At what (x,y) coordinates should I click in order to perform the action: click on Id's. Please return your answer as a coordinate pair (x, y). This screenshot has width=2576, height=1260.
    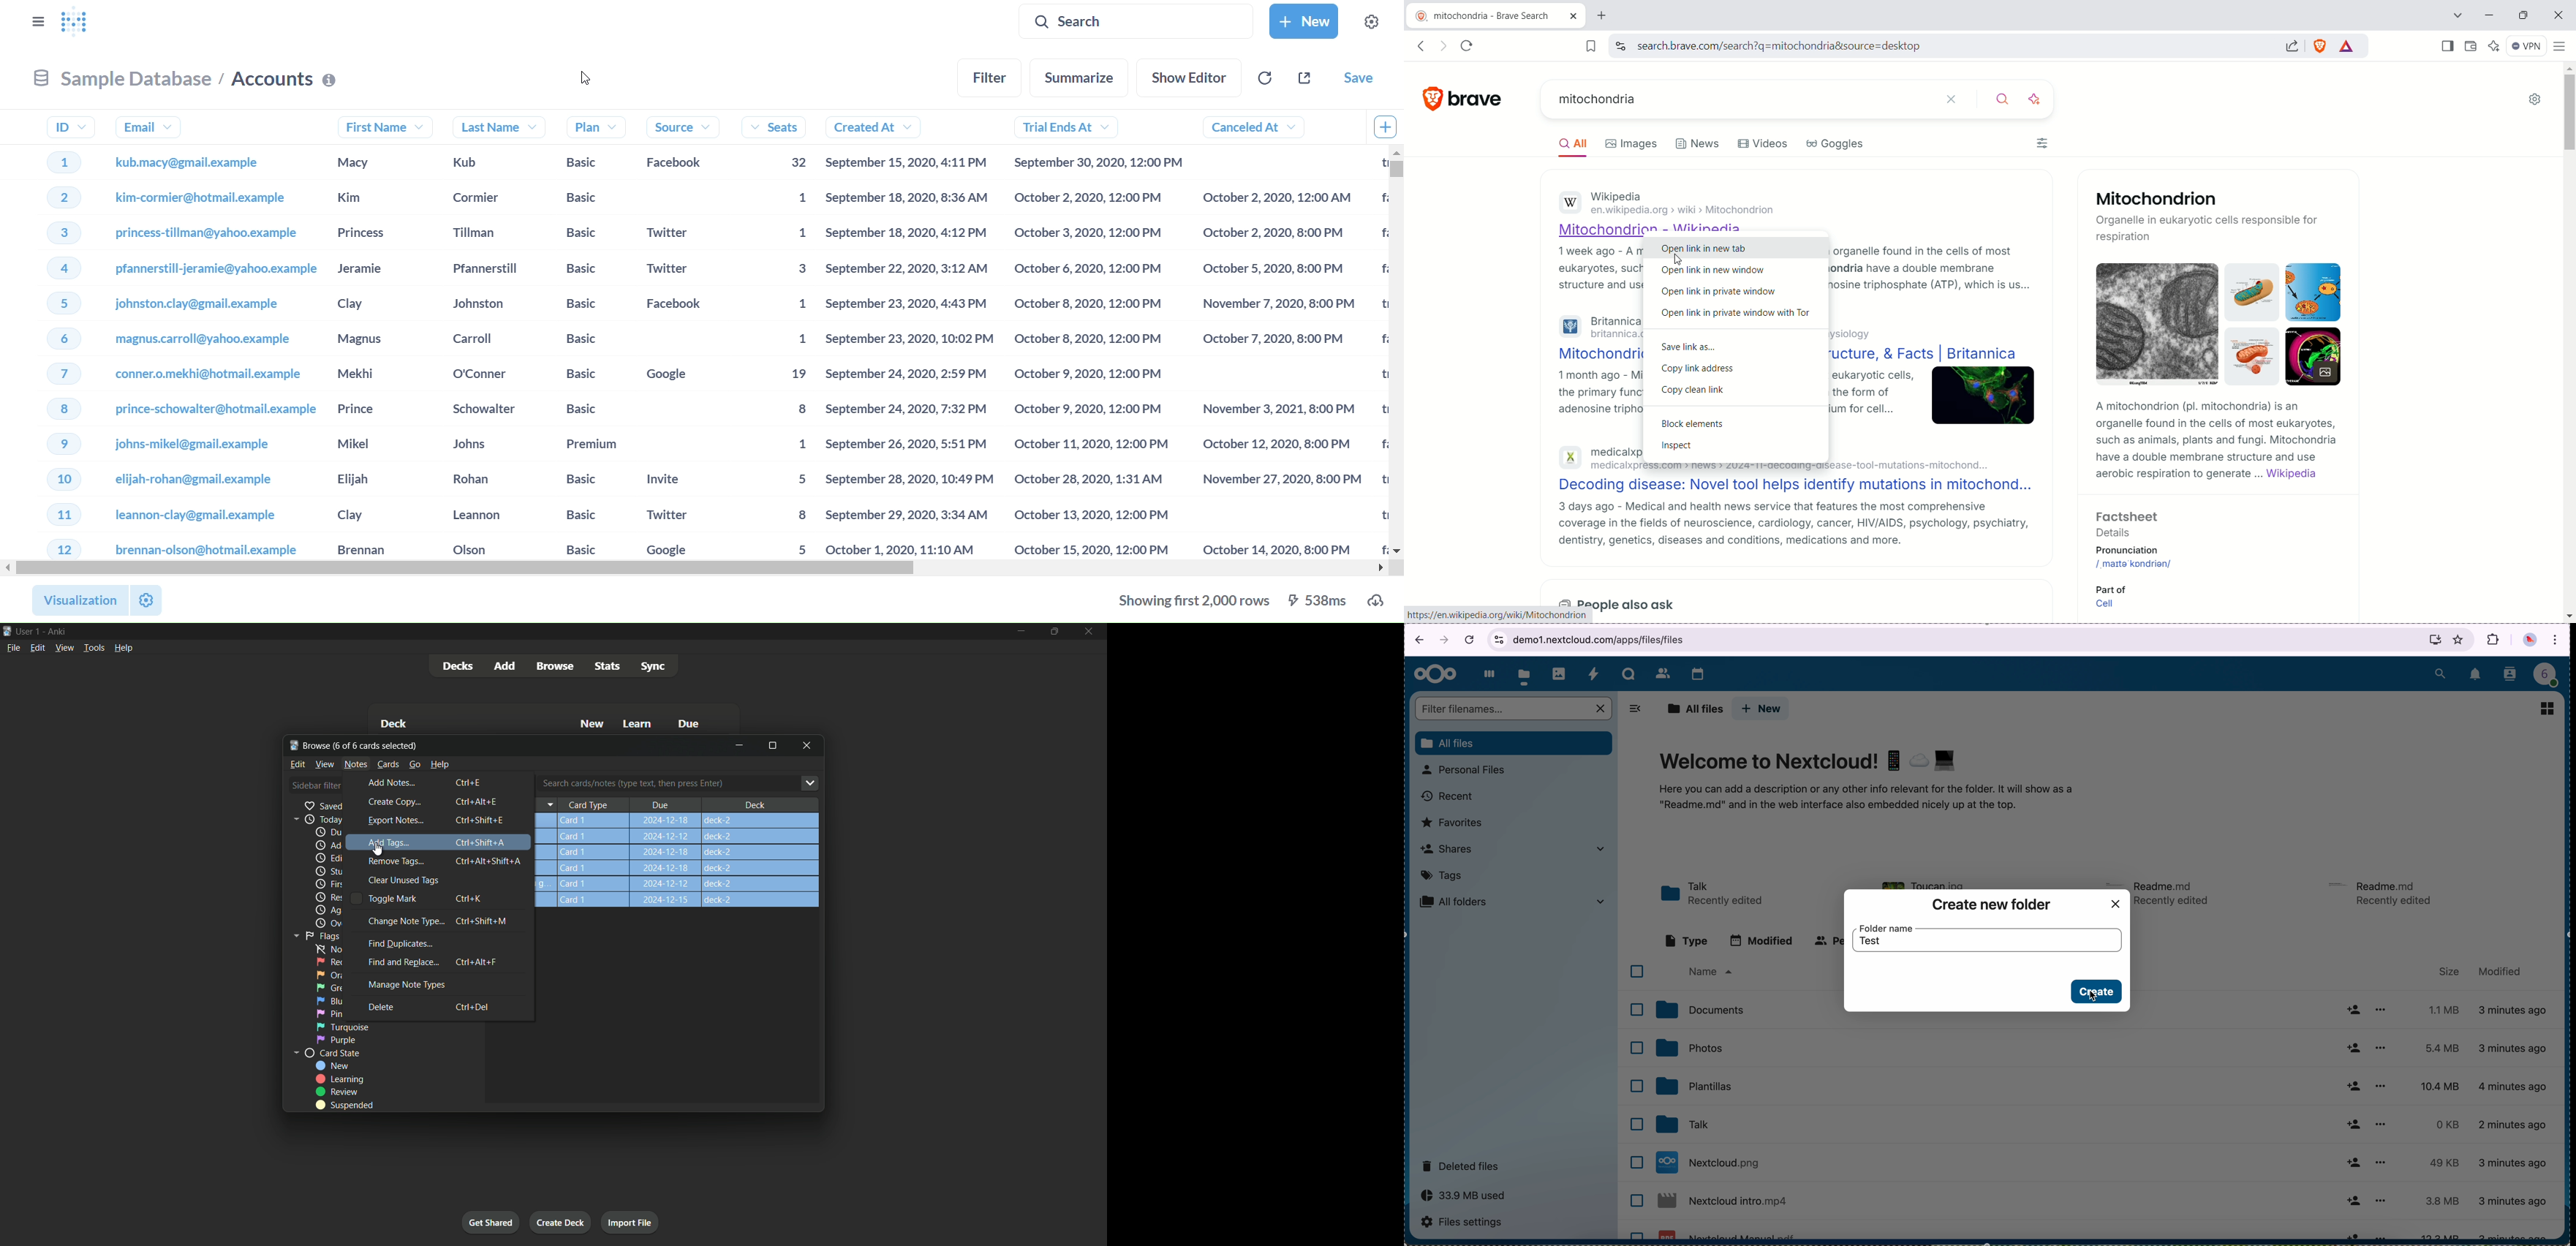
    Looking at the image, I should click on (67, 334).